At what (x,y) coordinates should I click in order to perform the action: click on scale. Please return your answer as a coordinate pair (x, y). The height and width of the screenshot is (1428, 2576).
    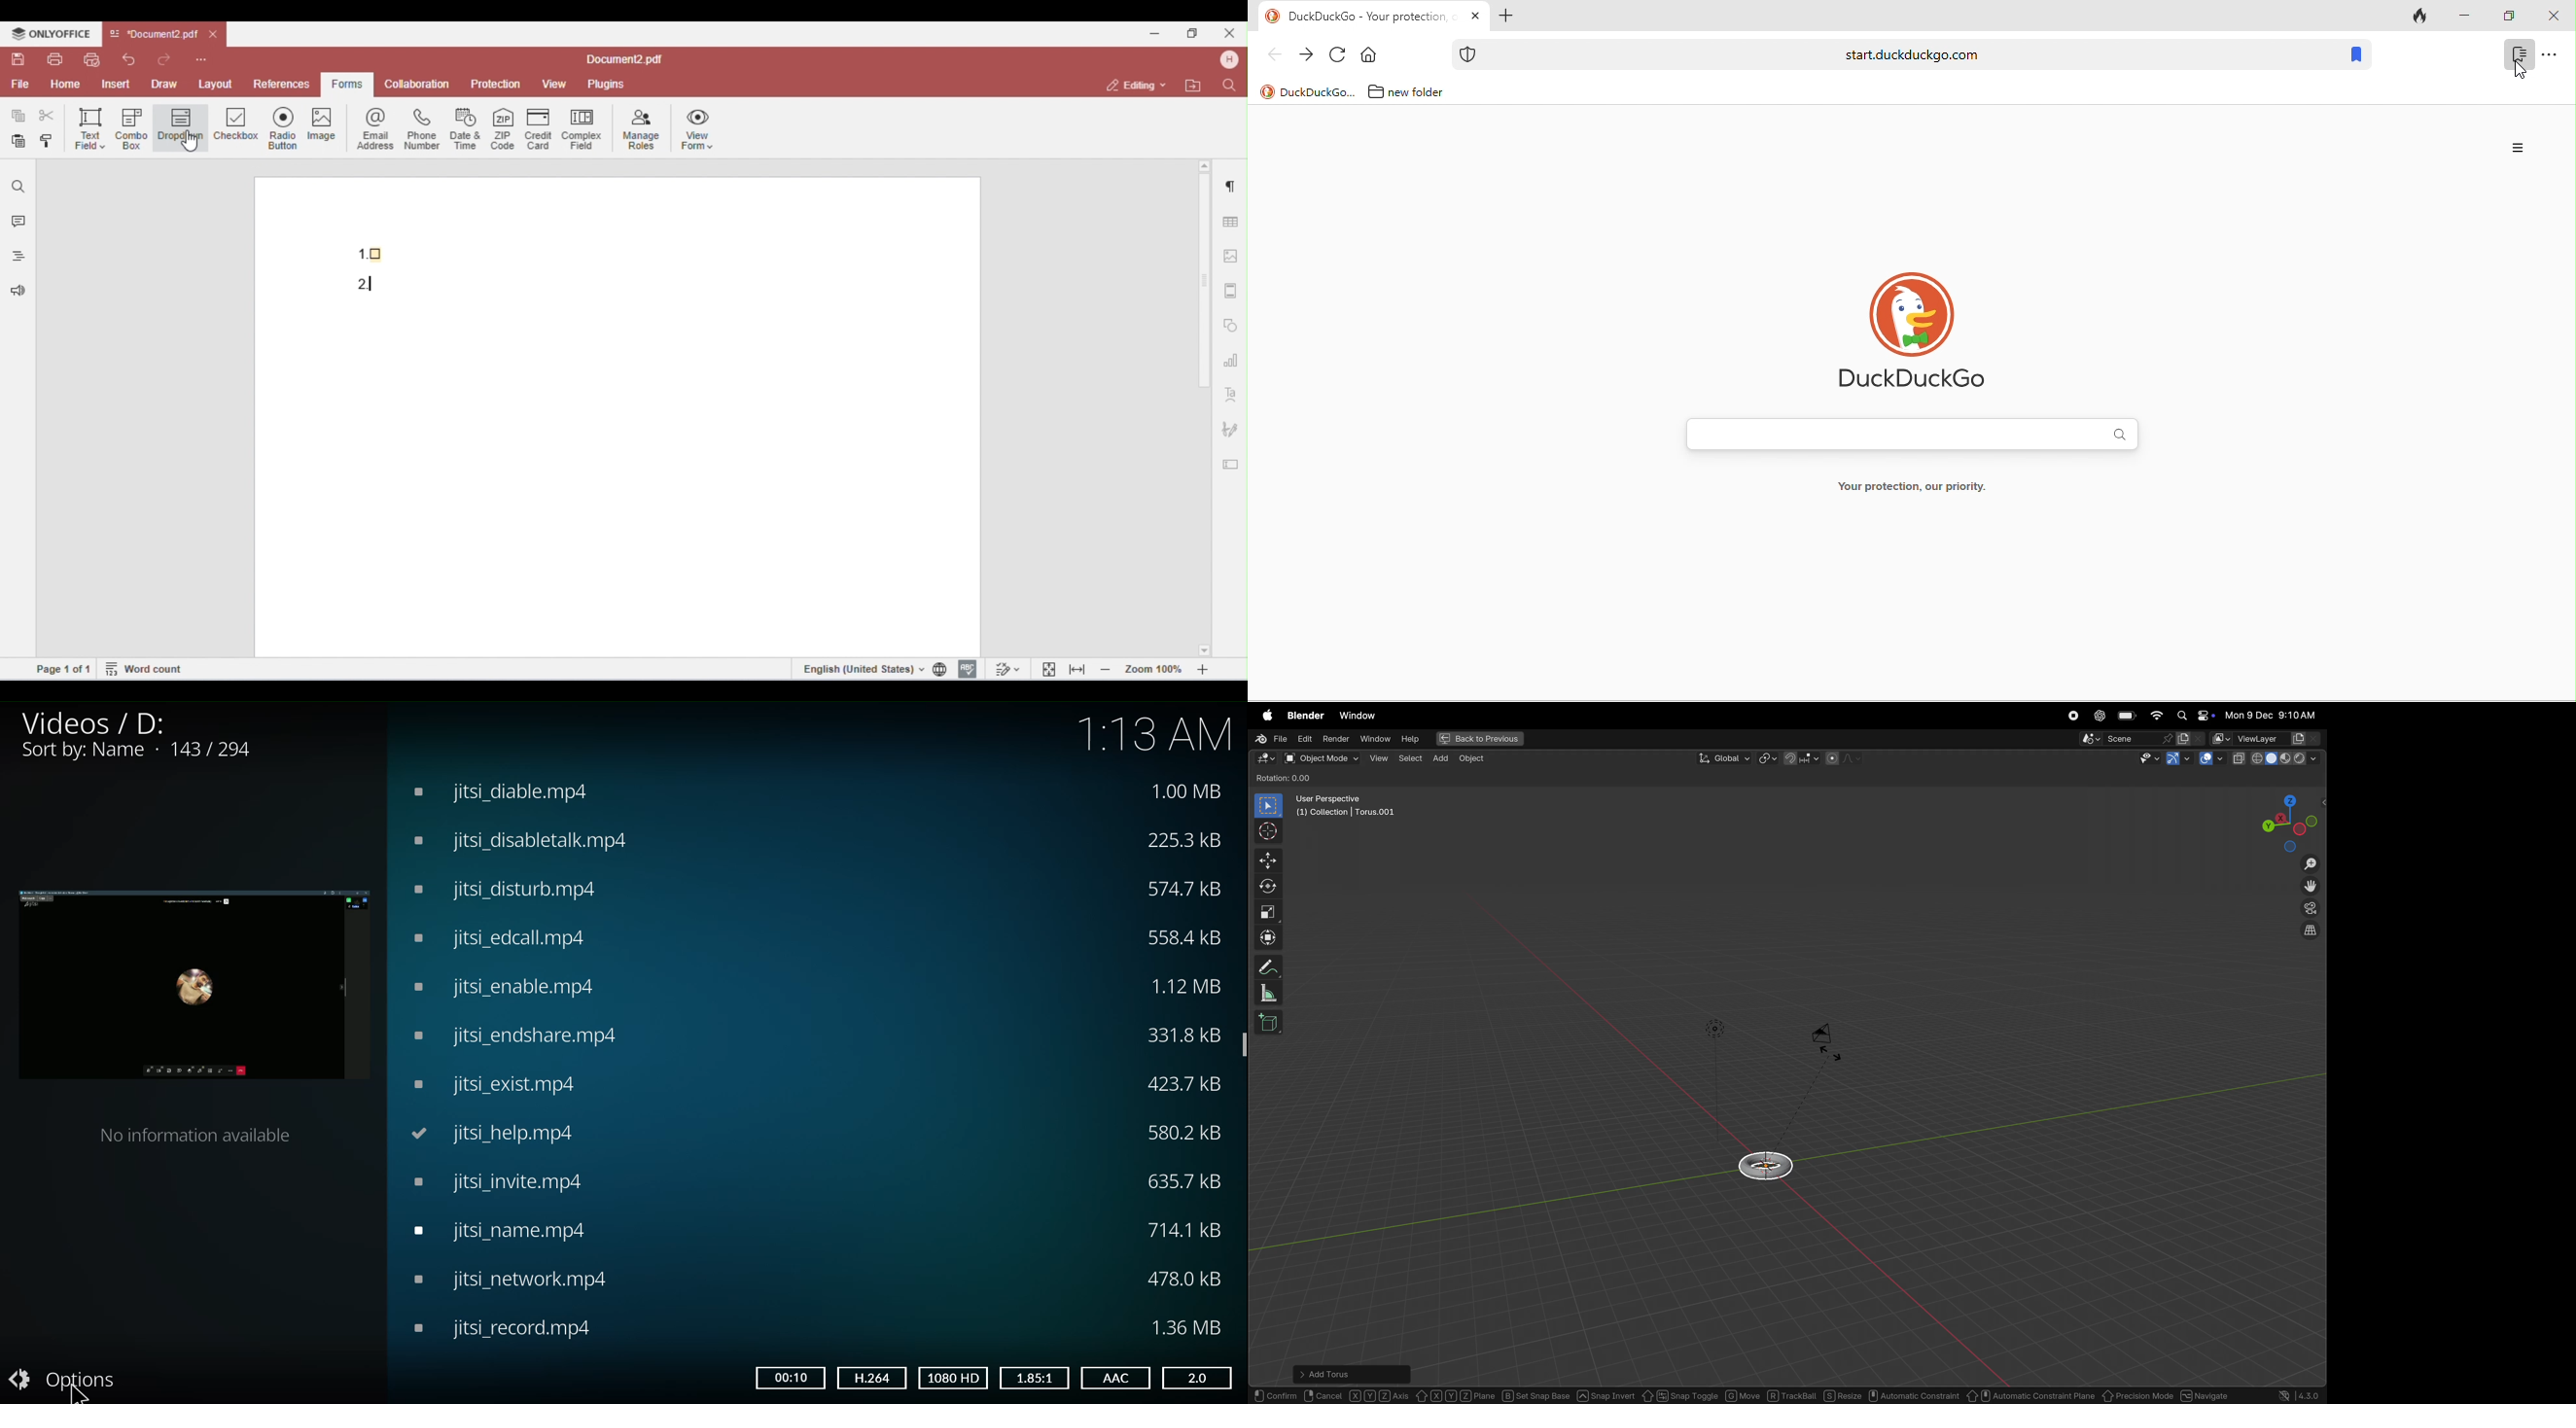
    Looking at the image, I should click on (1269, 911).